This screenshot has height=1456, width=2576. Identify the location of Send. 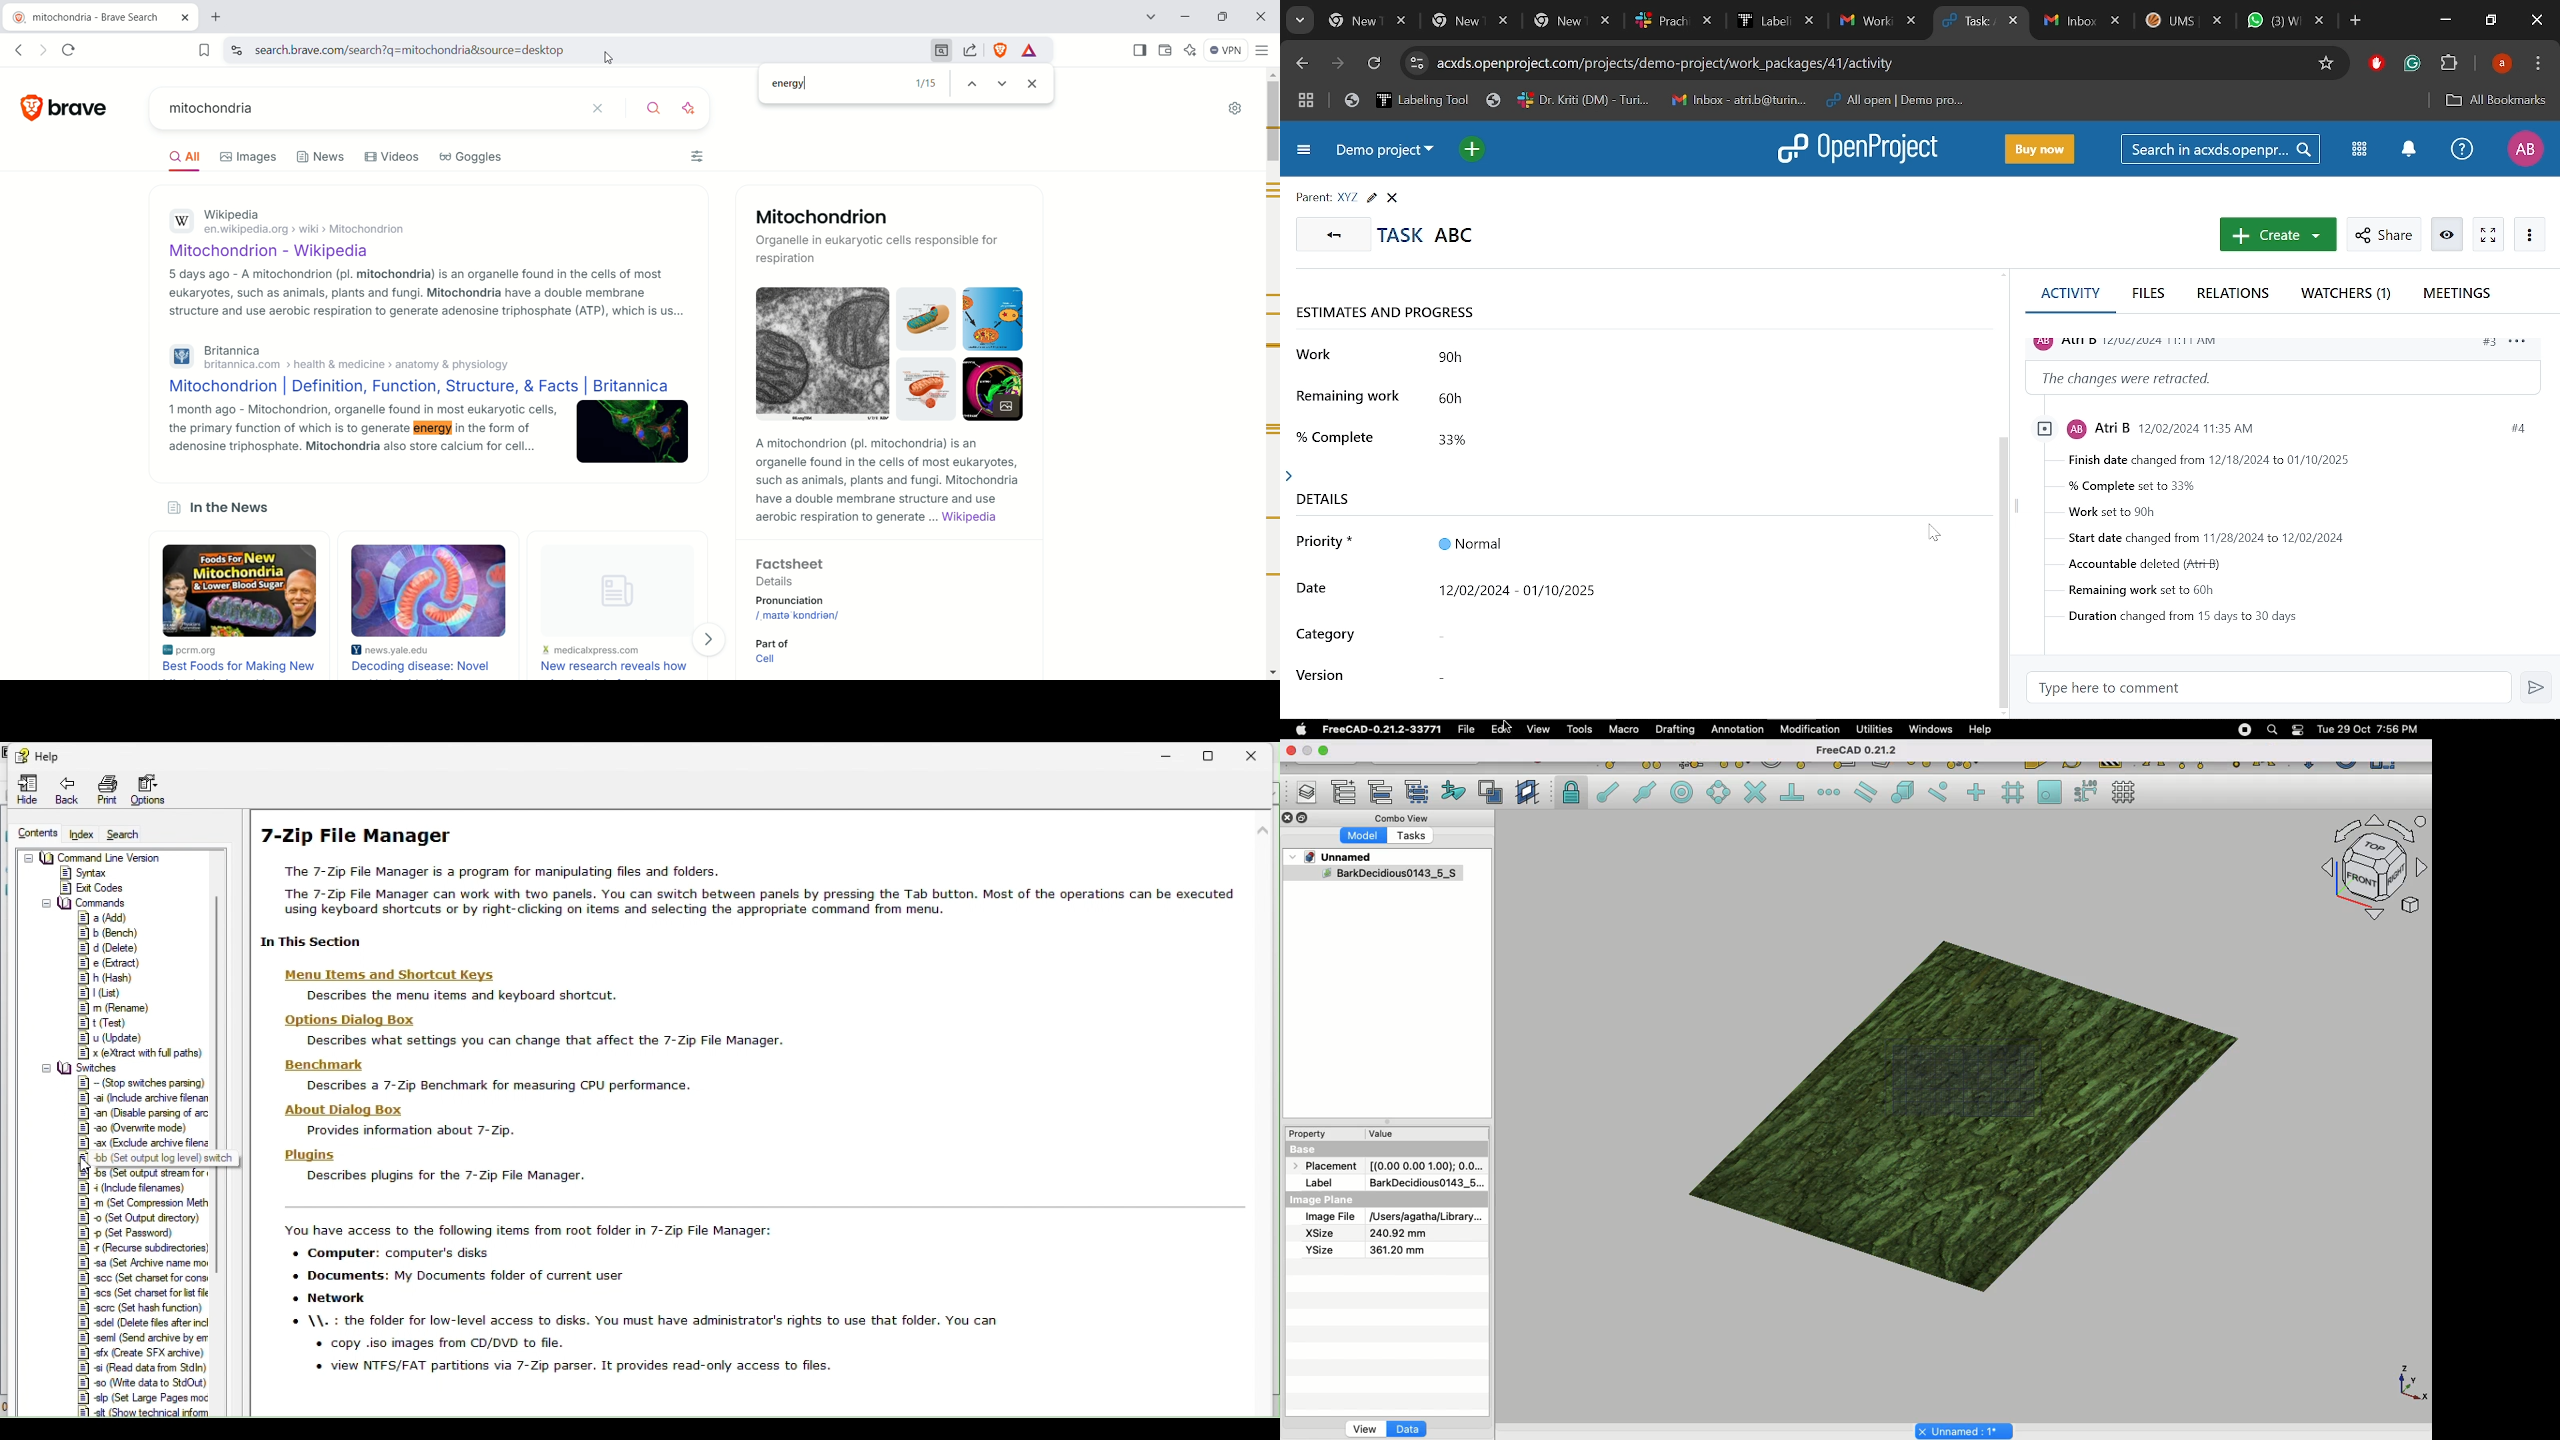
(2535, 687).